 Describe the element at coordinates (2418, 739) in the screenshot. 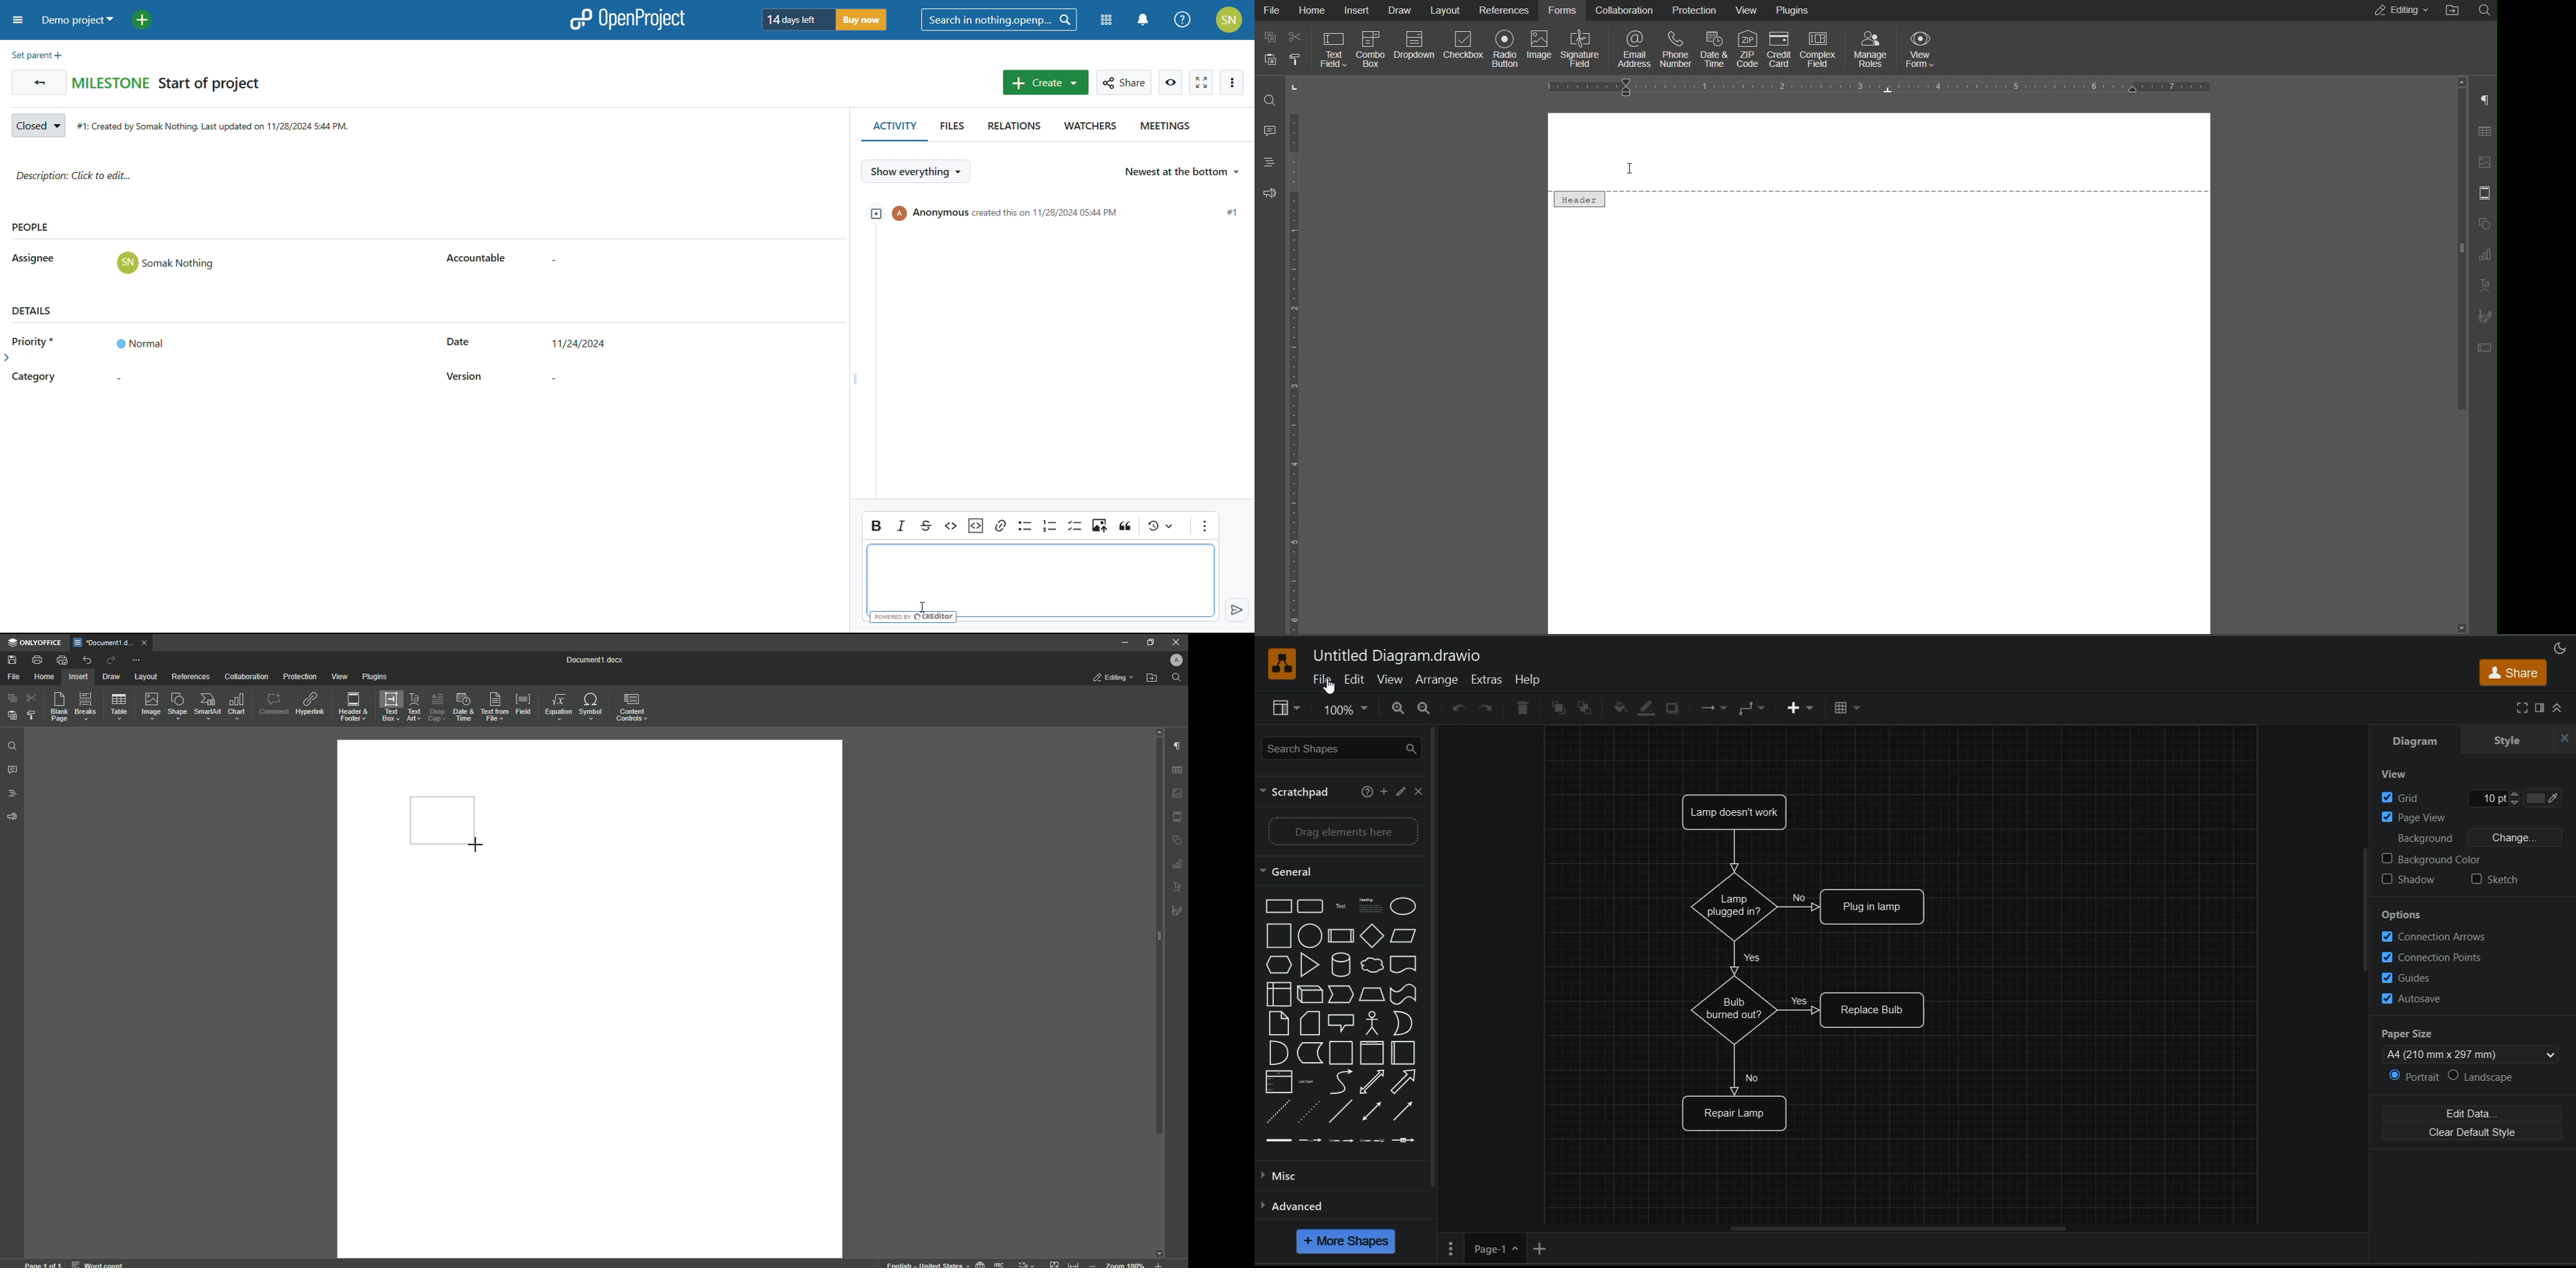

I see `diagram` at that location.